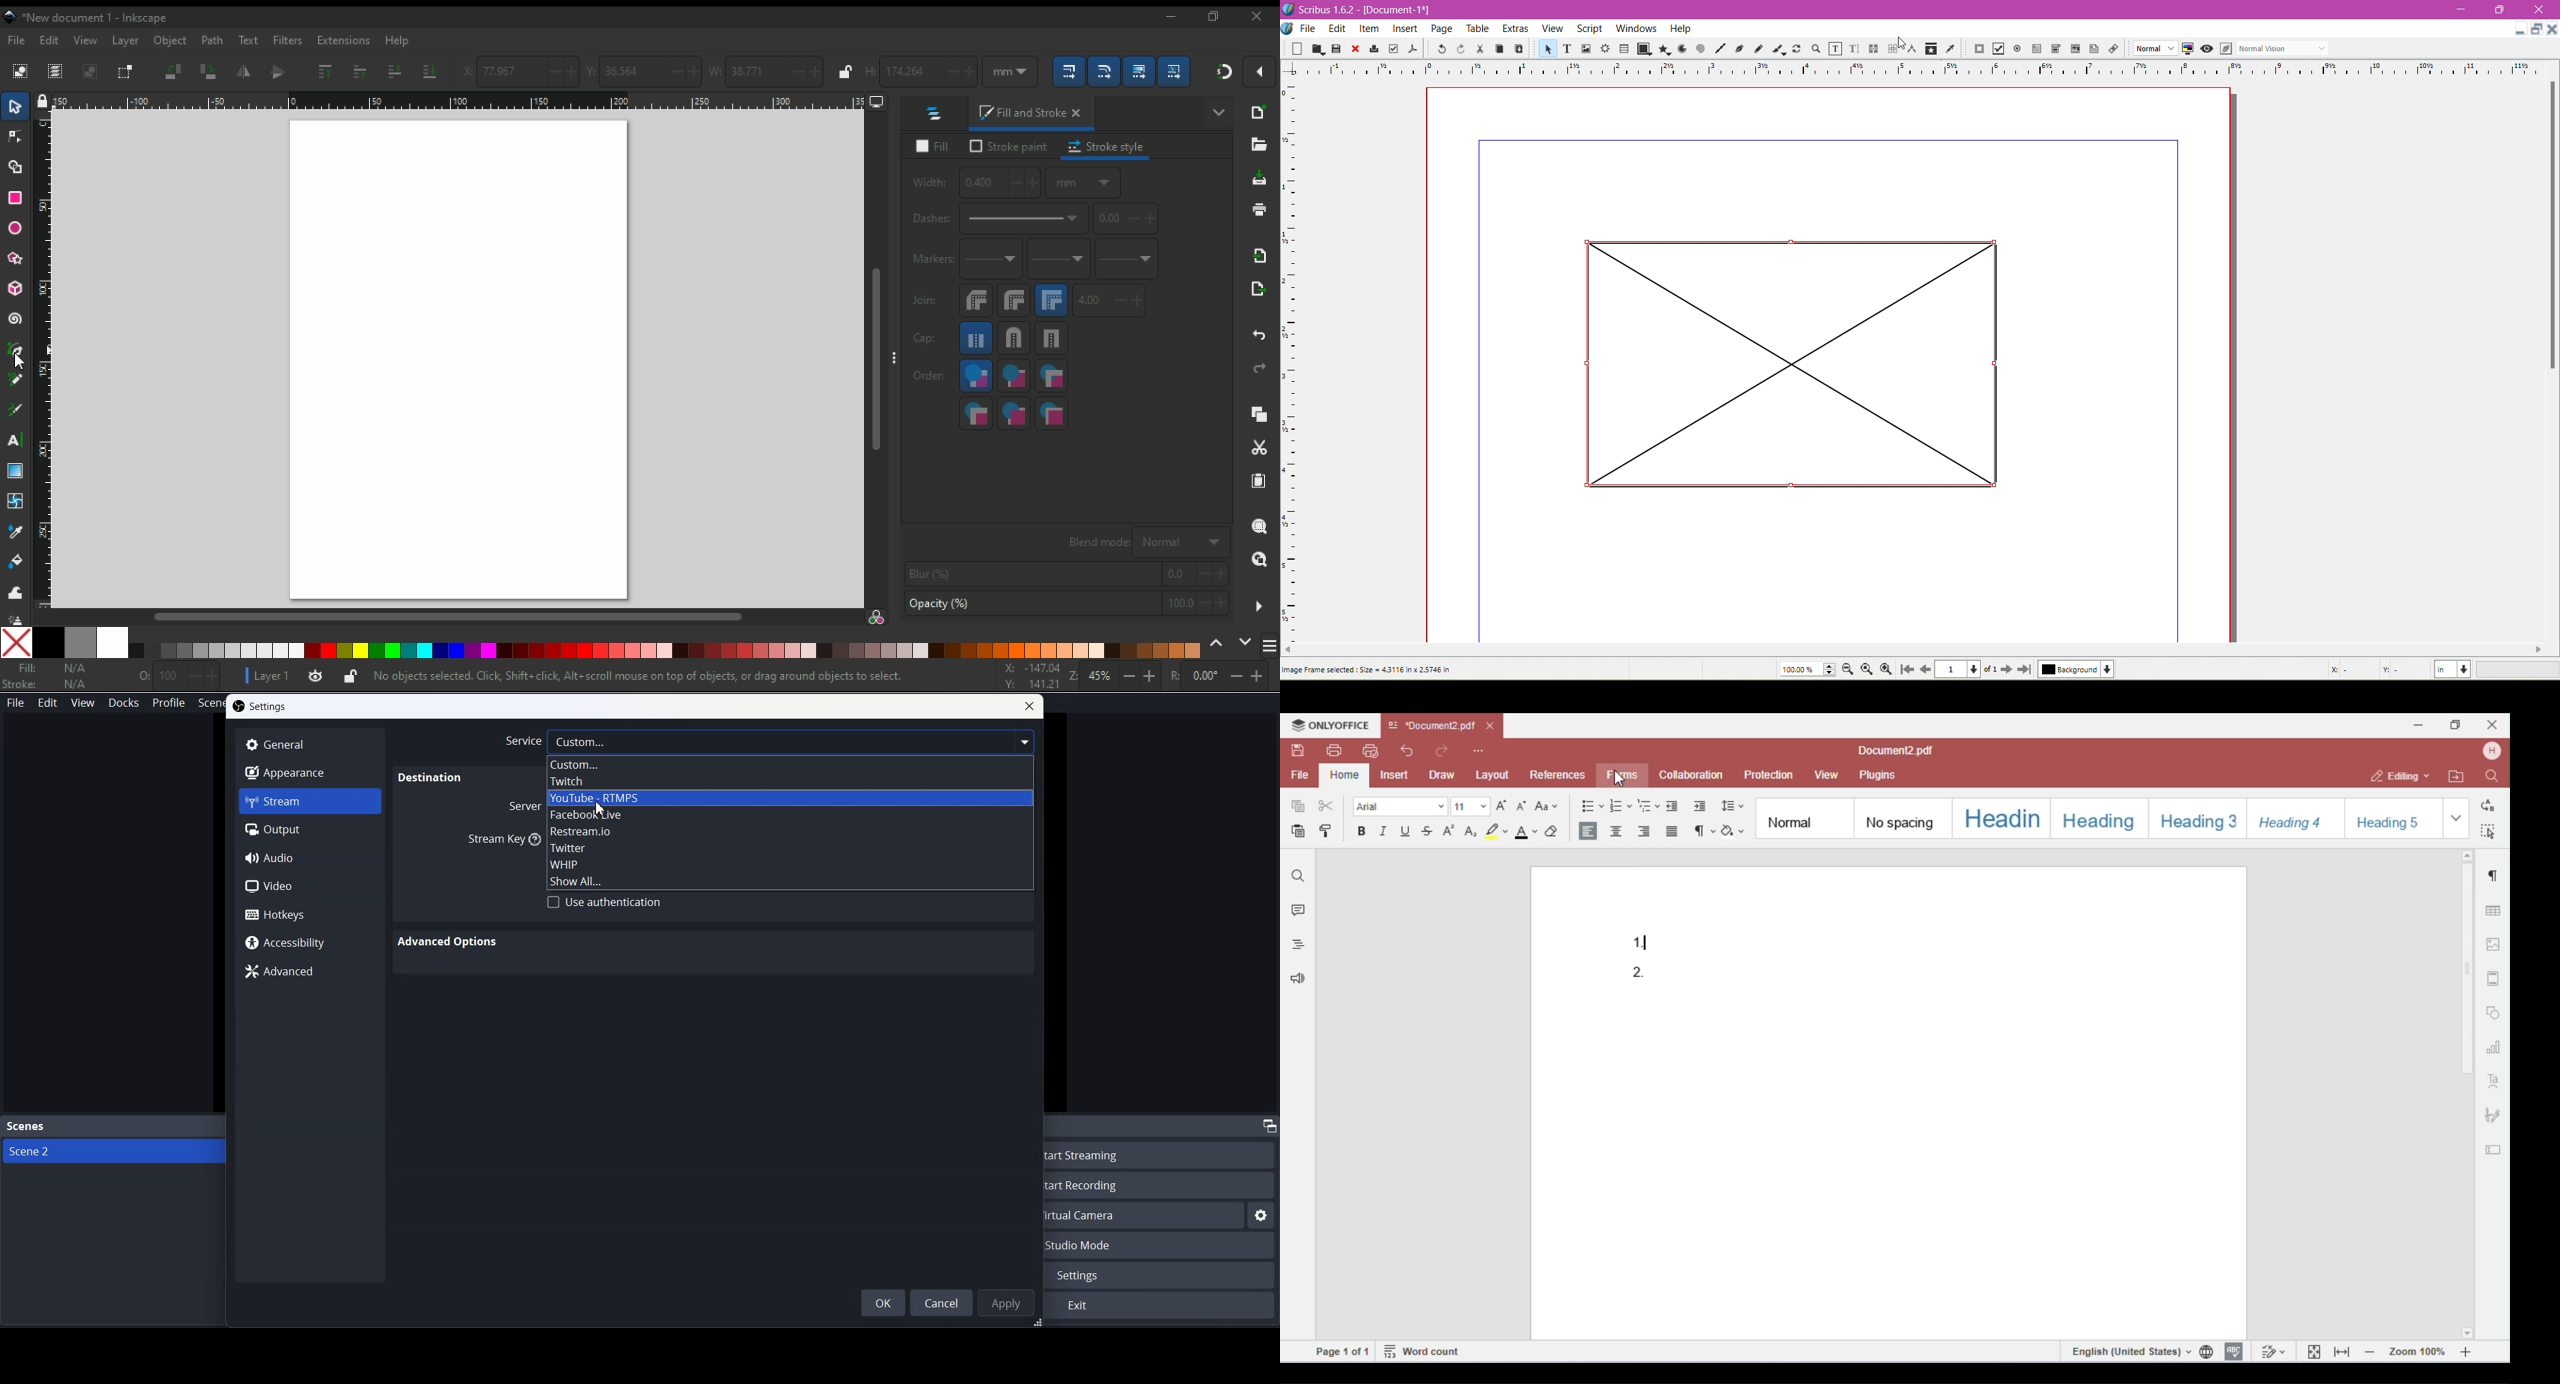 This screenshot has height=1400, width=2576. What do you see at coordinates (846, 72) in the screenshot?
I see `lock/unlock` at bounding box center [846, 72].